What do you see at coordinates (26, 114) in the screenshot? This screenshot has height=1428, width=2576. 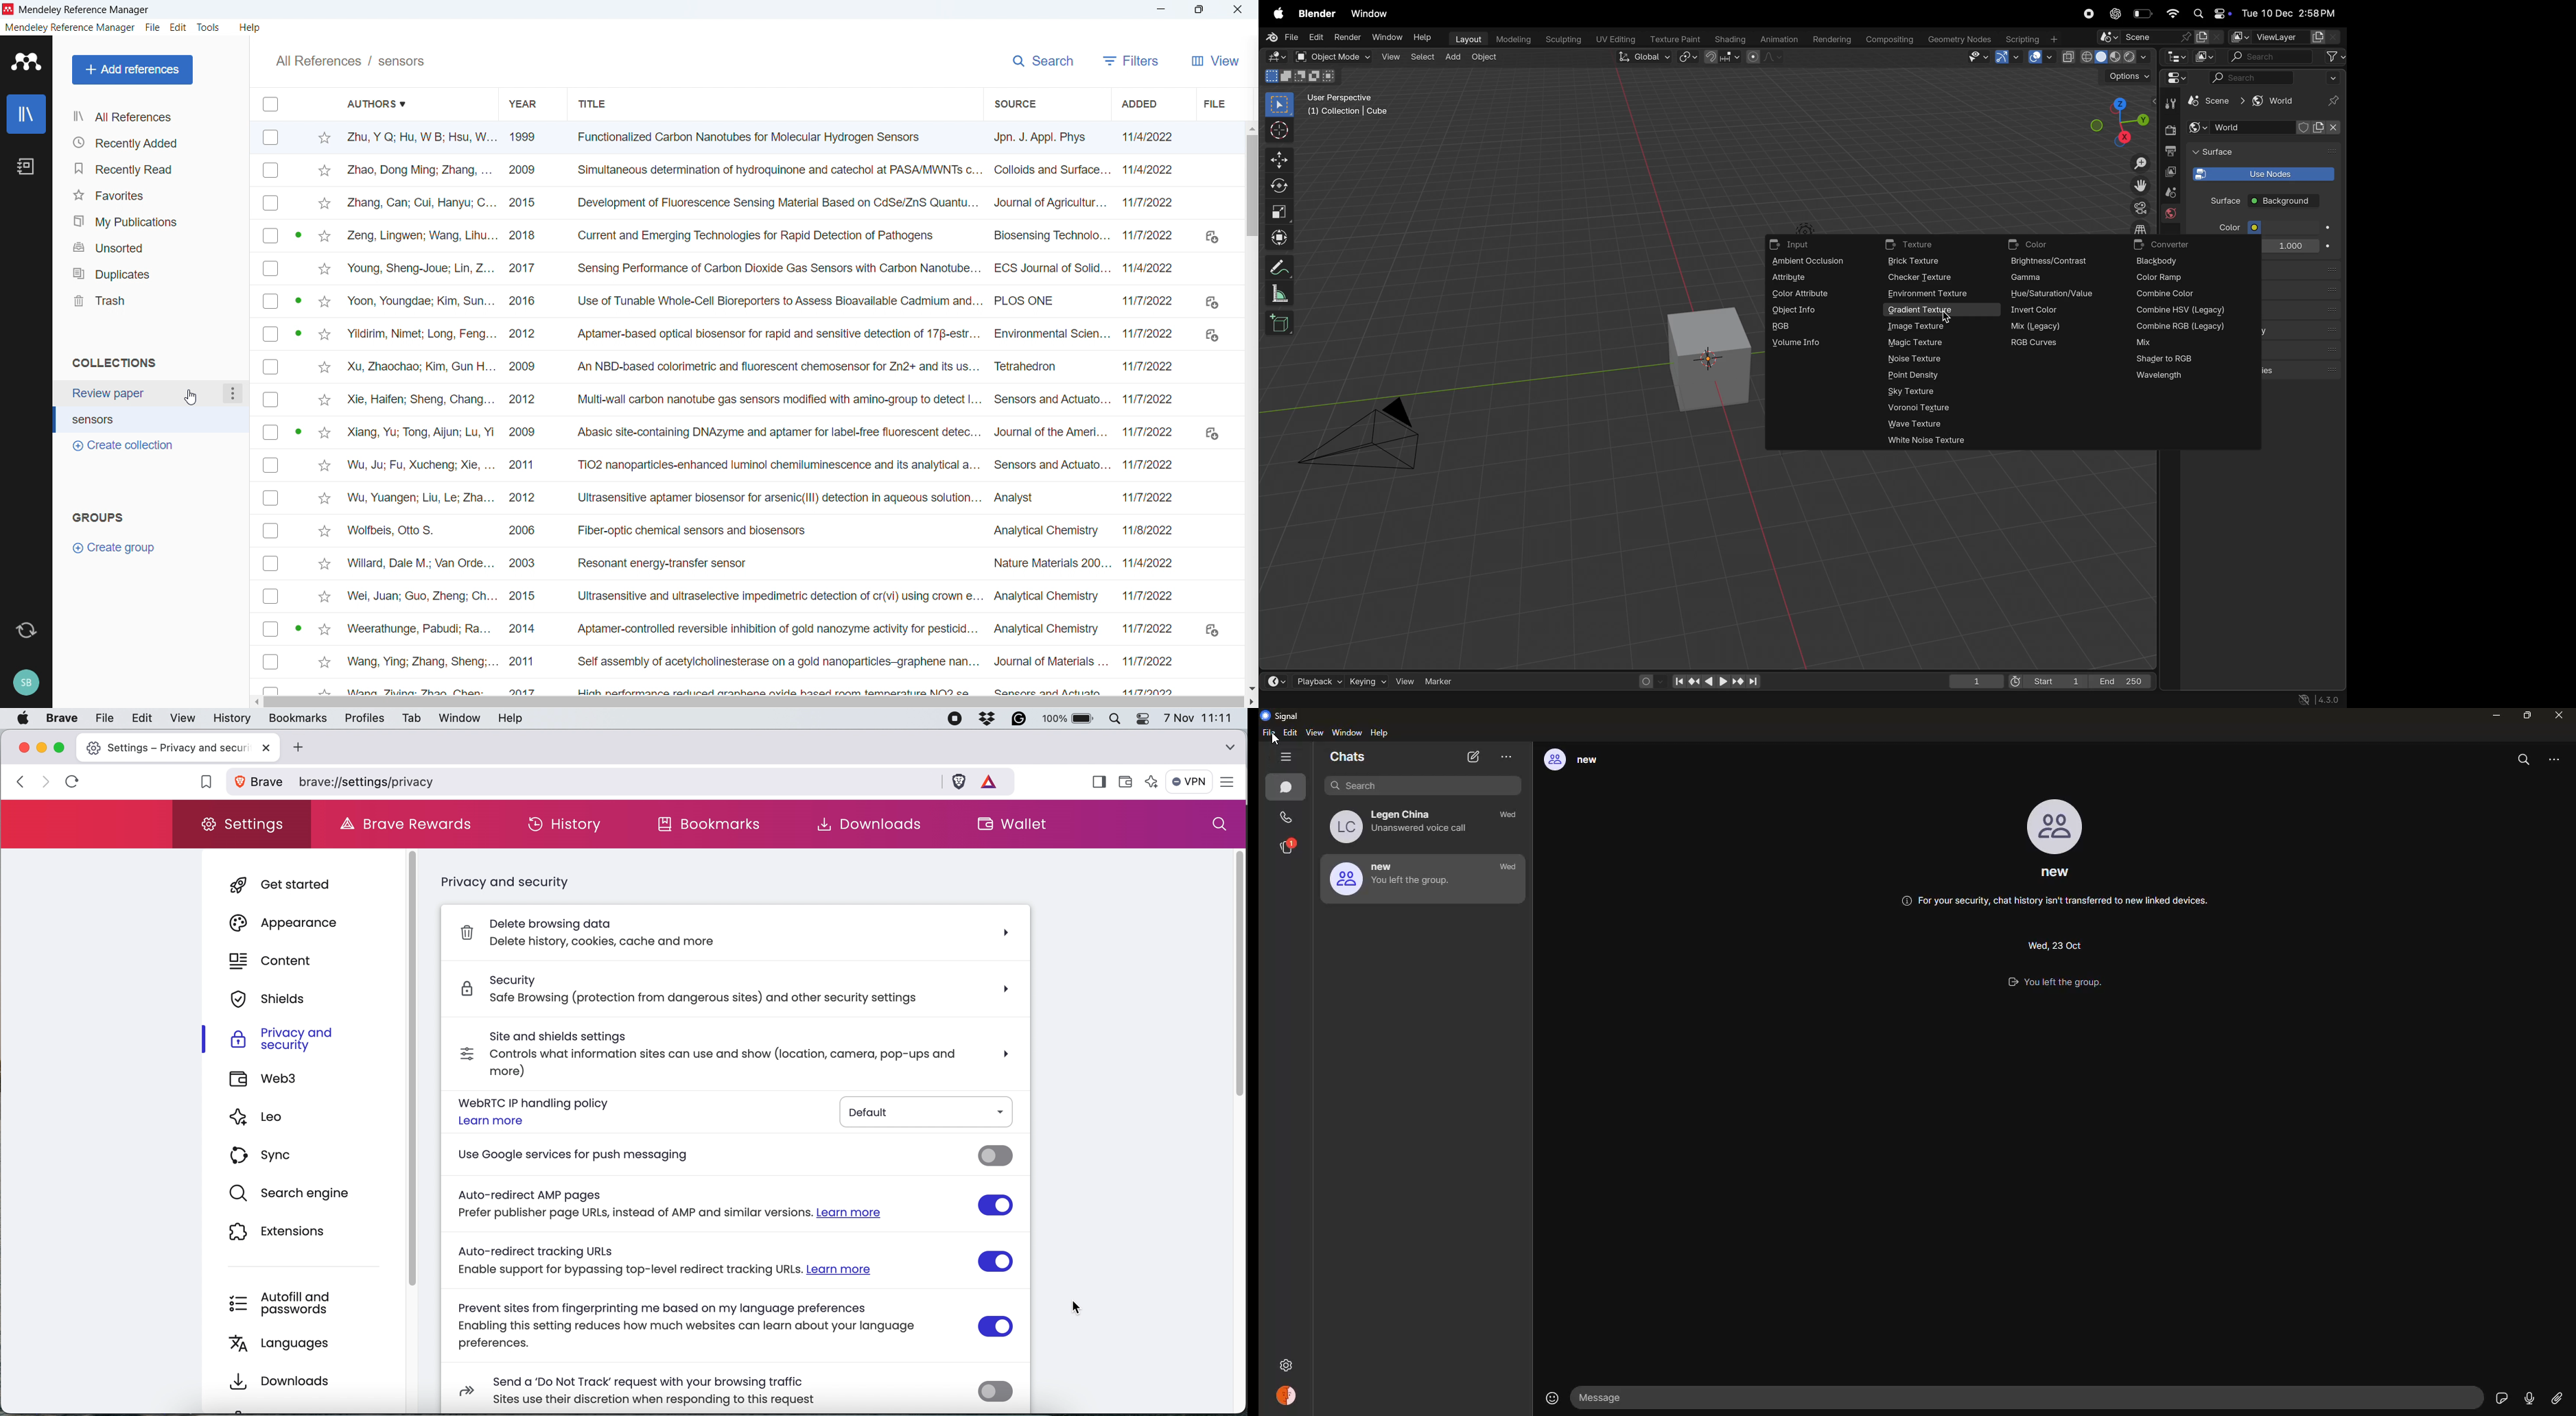 I see `Library ` at bounding box center [26, 114].